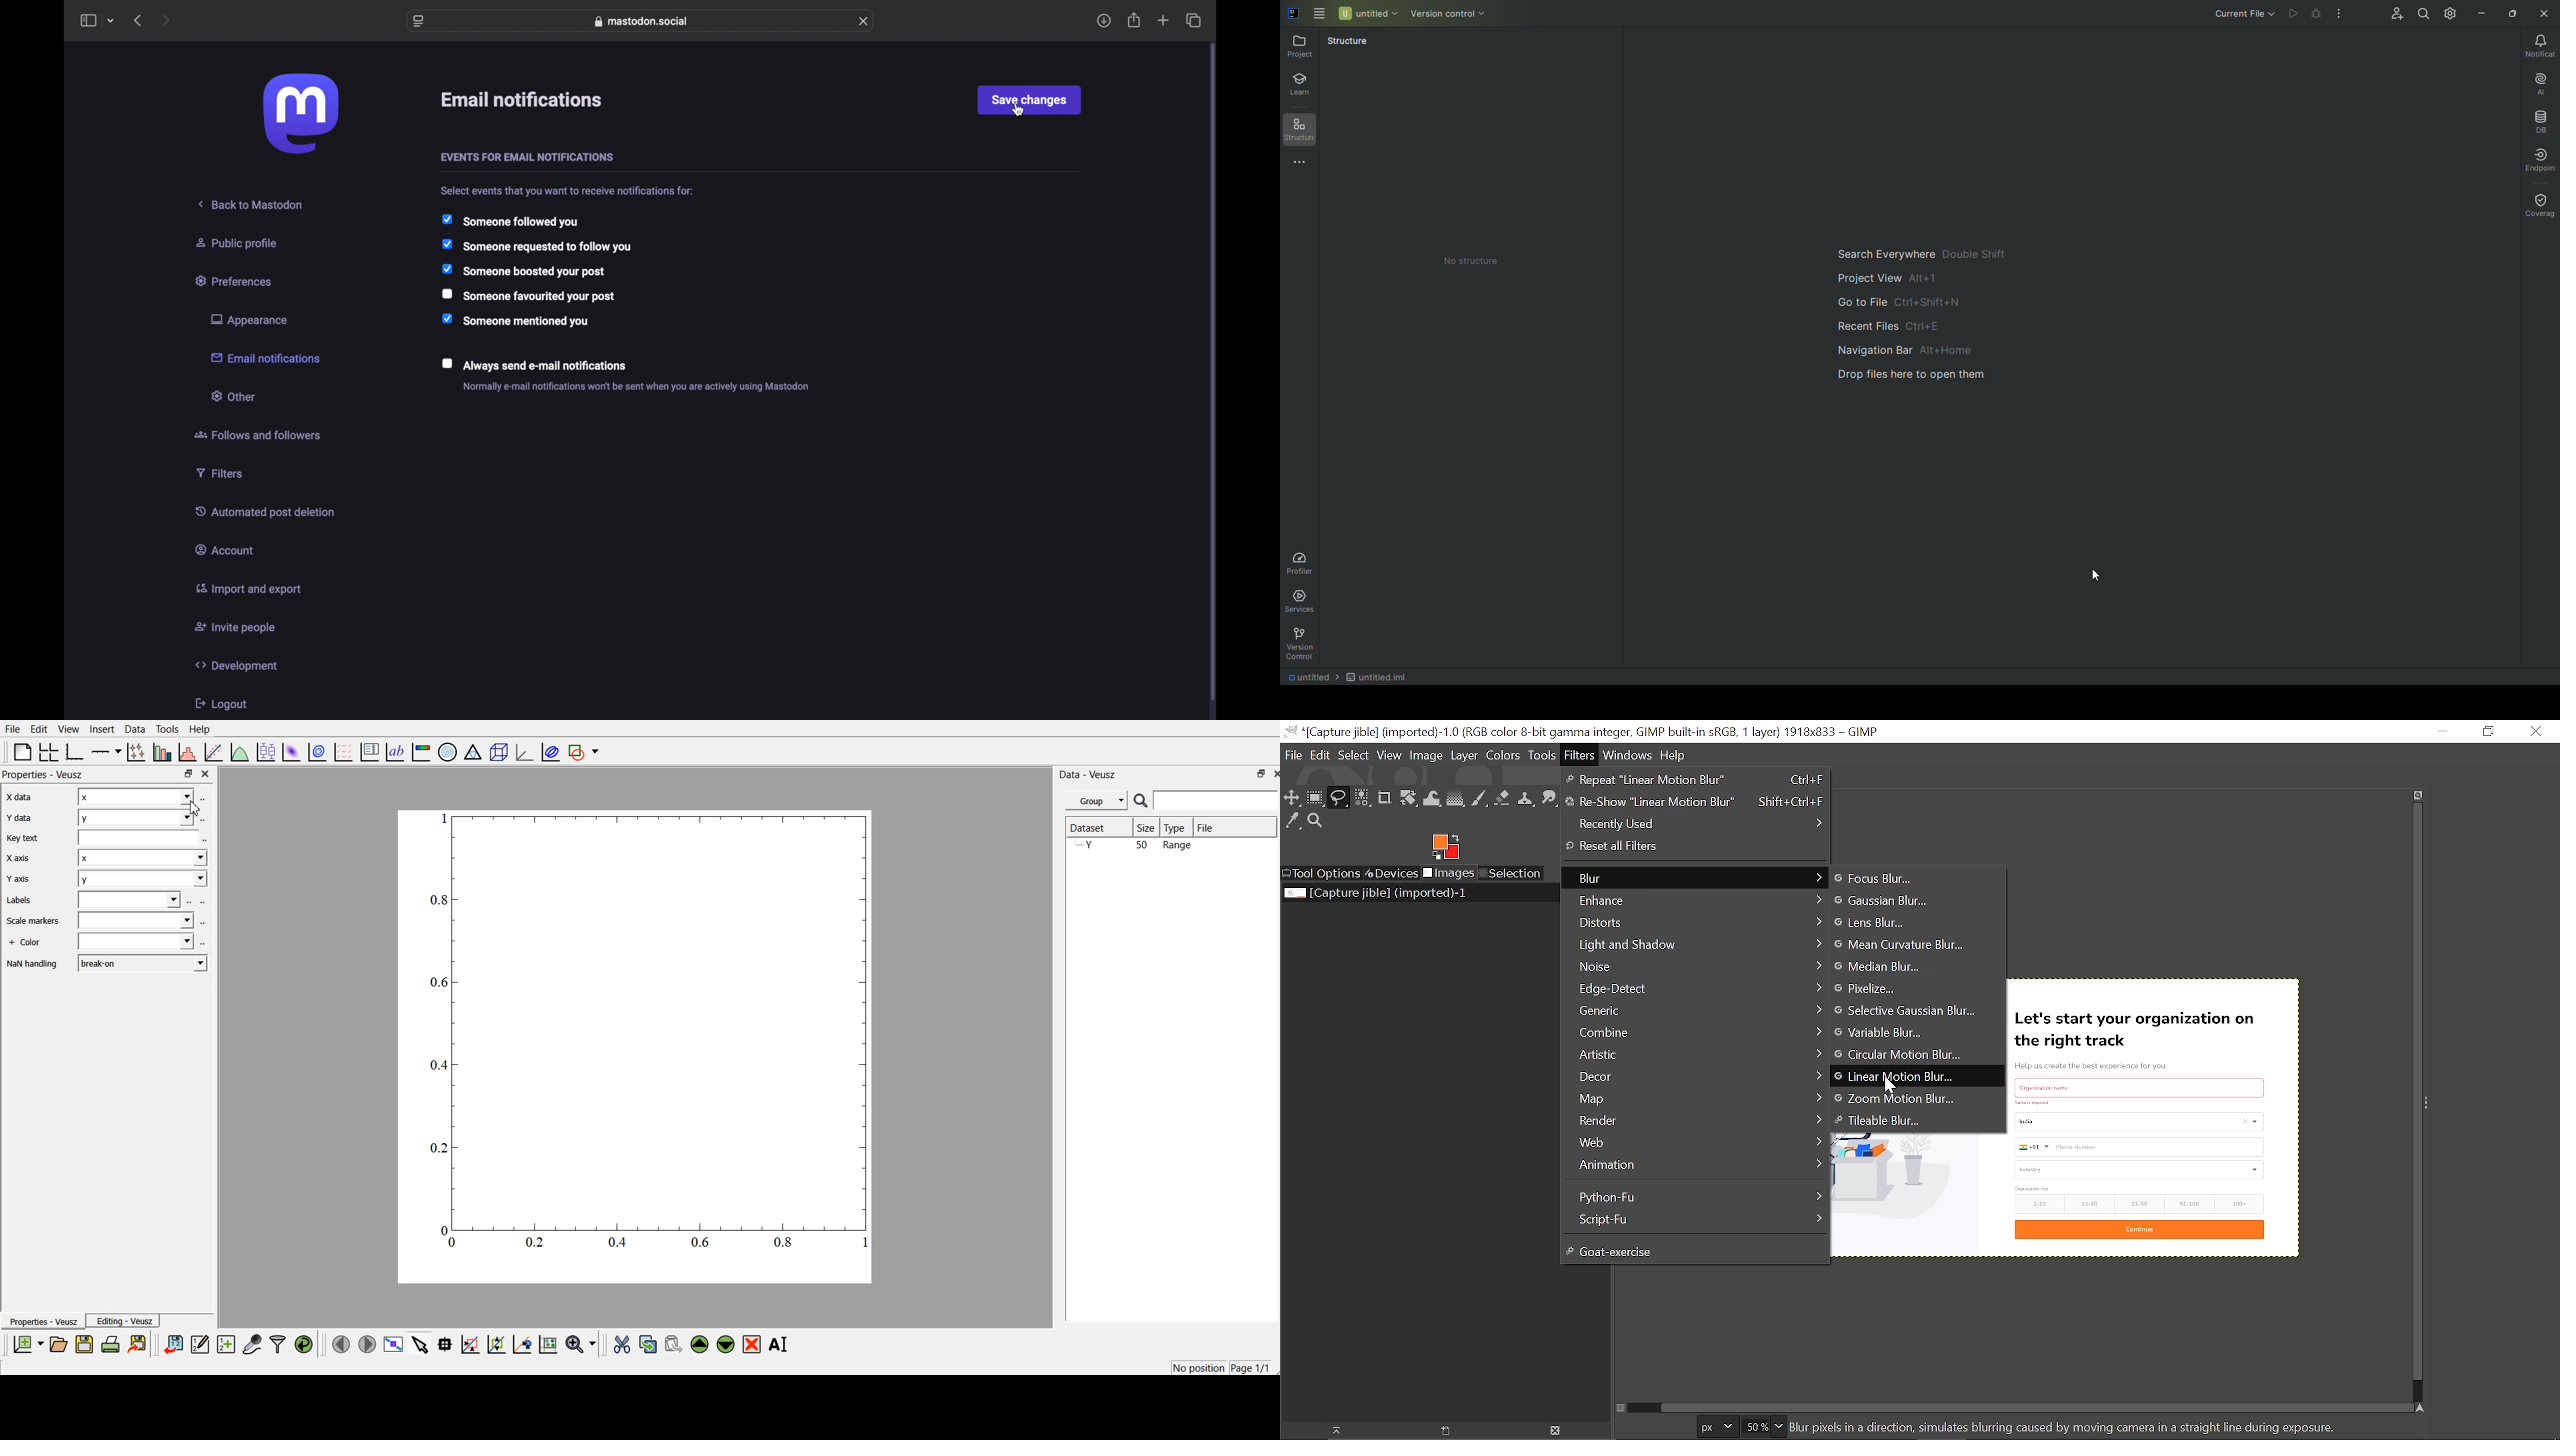  Describe the element at coordinates (248, 320) in the screenshot. I see `appearance` at that location.